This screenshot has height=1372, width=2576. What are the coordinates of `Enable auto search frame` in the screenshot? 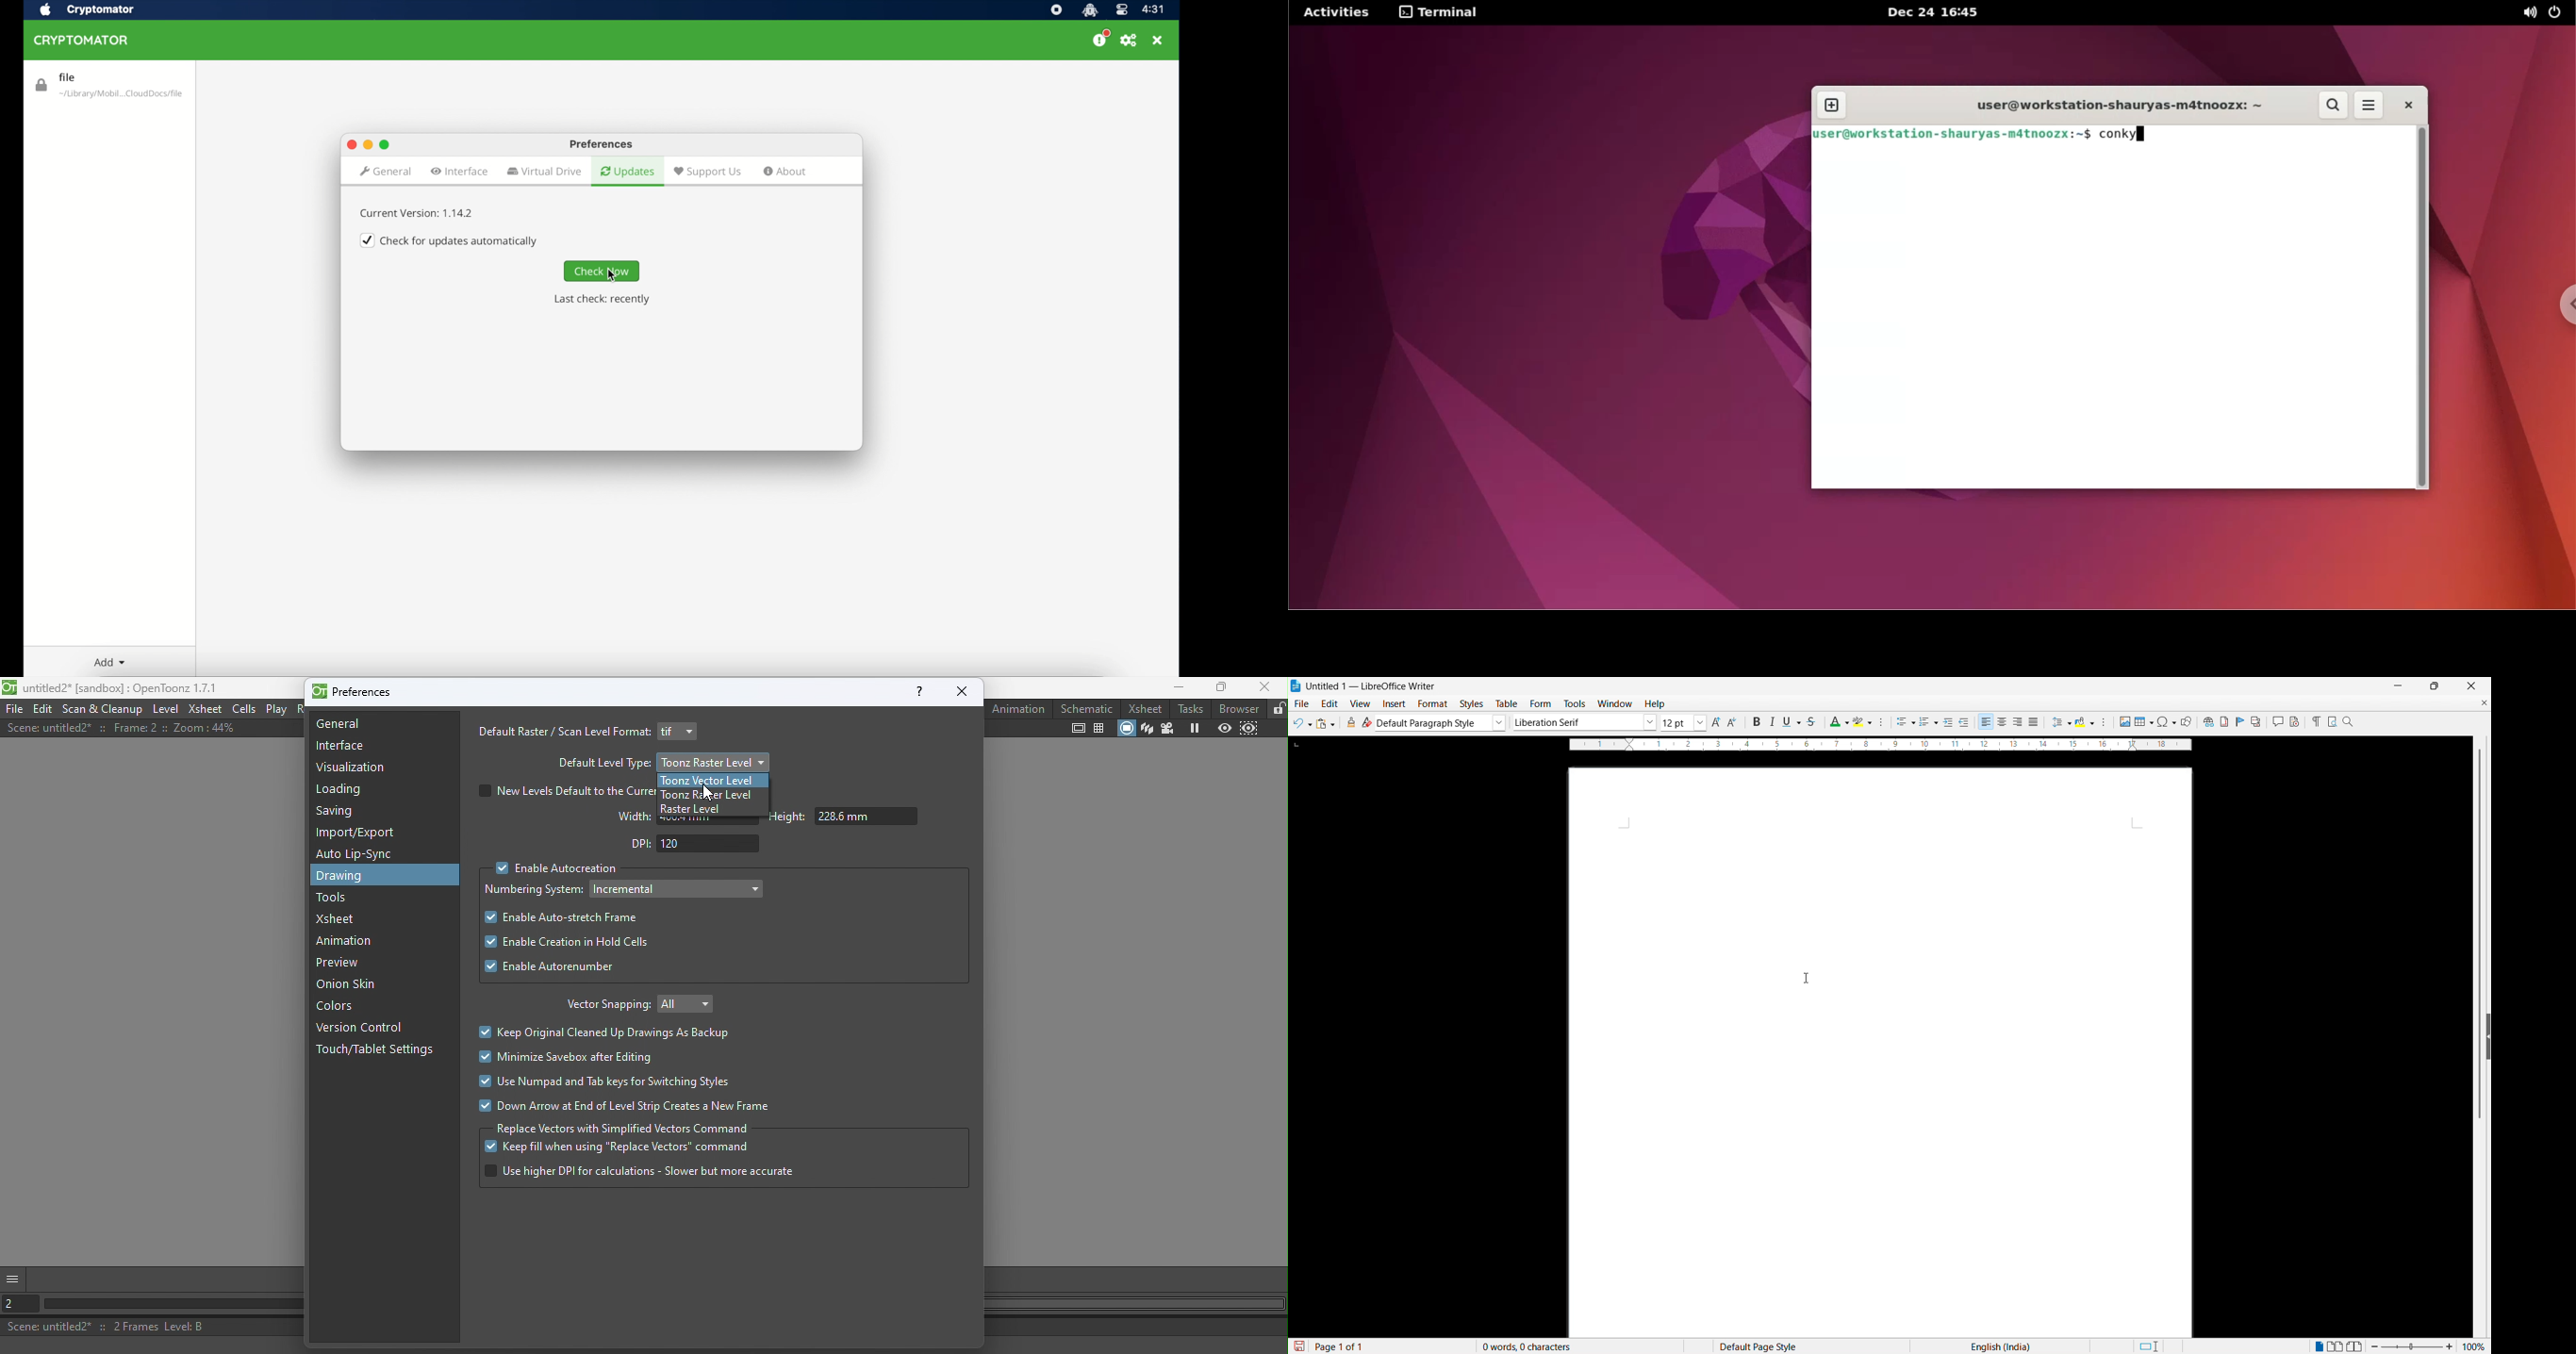 It's located at (560, 917).